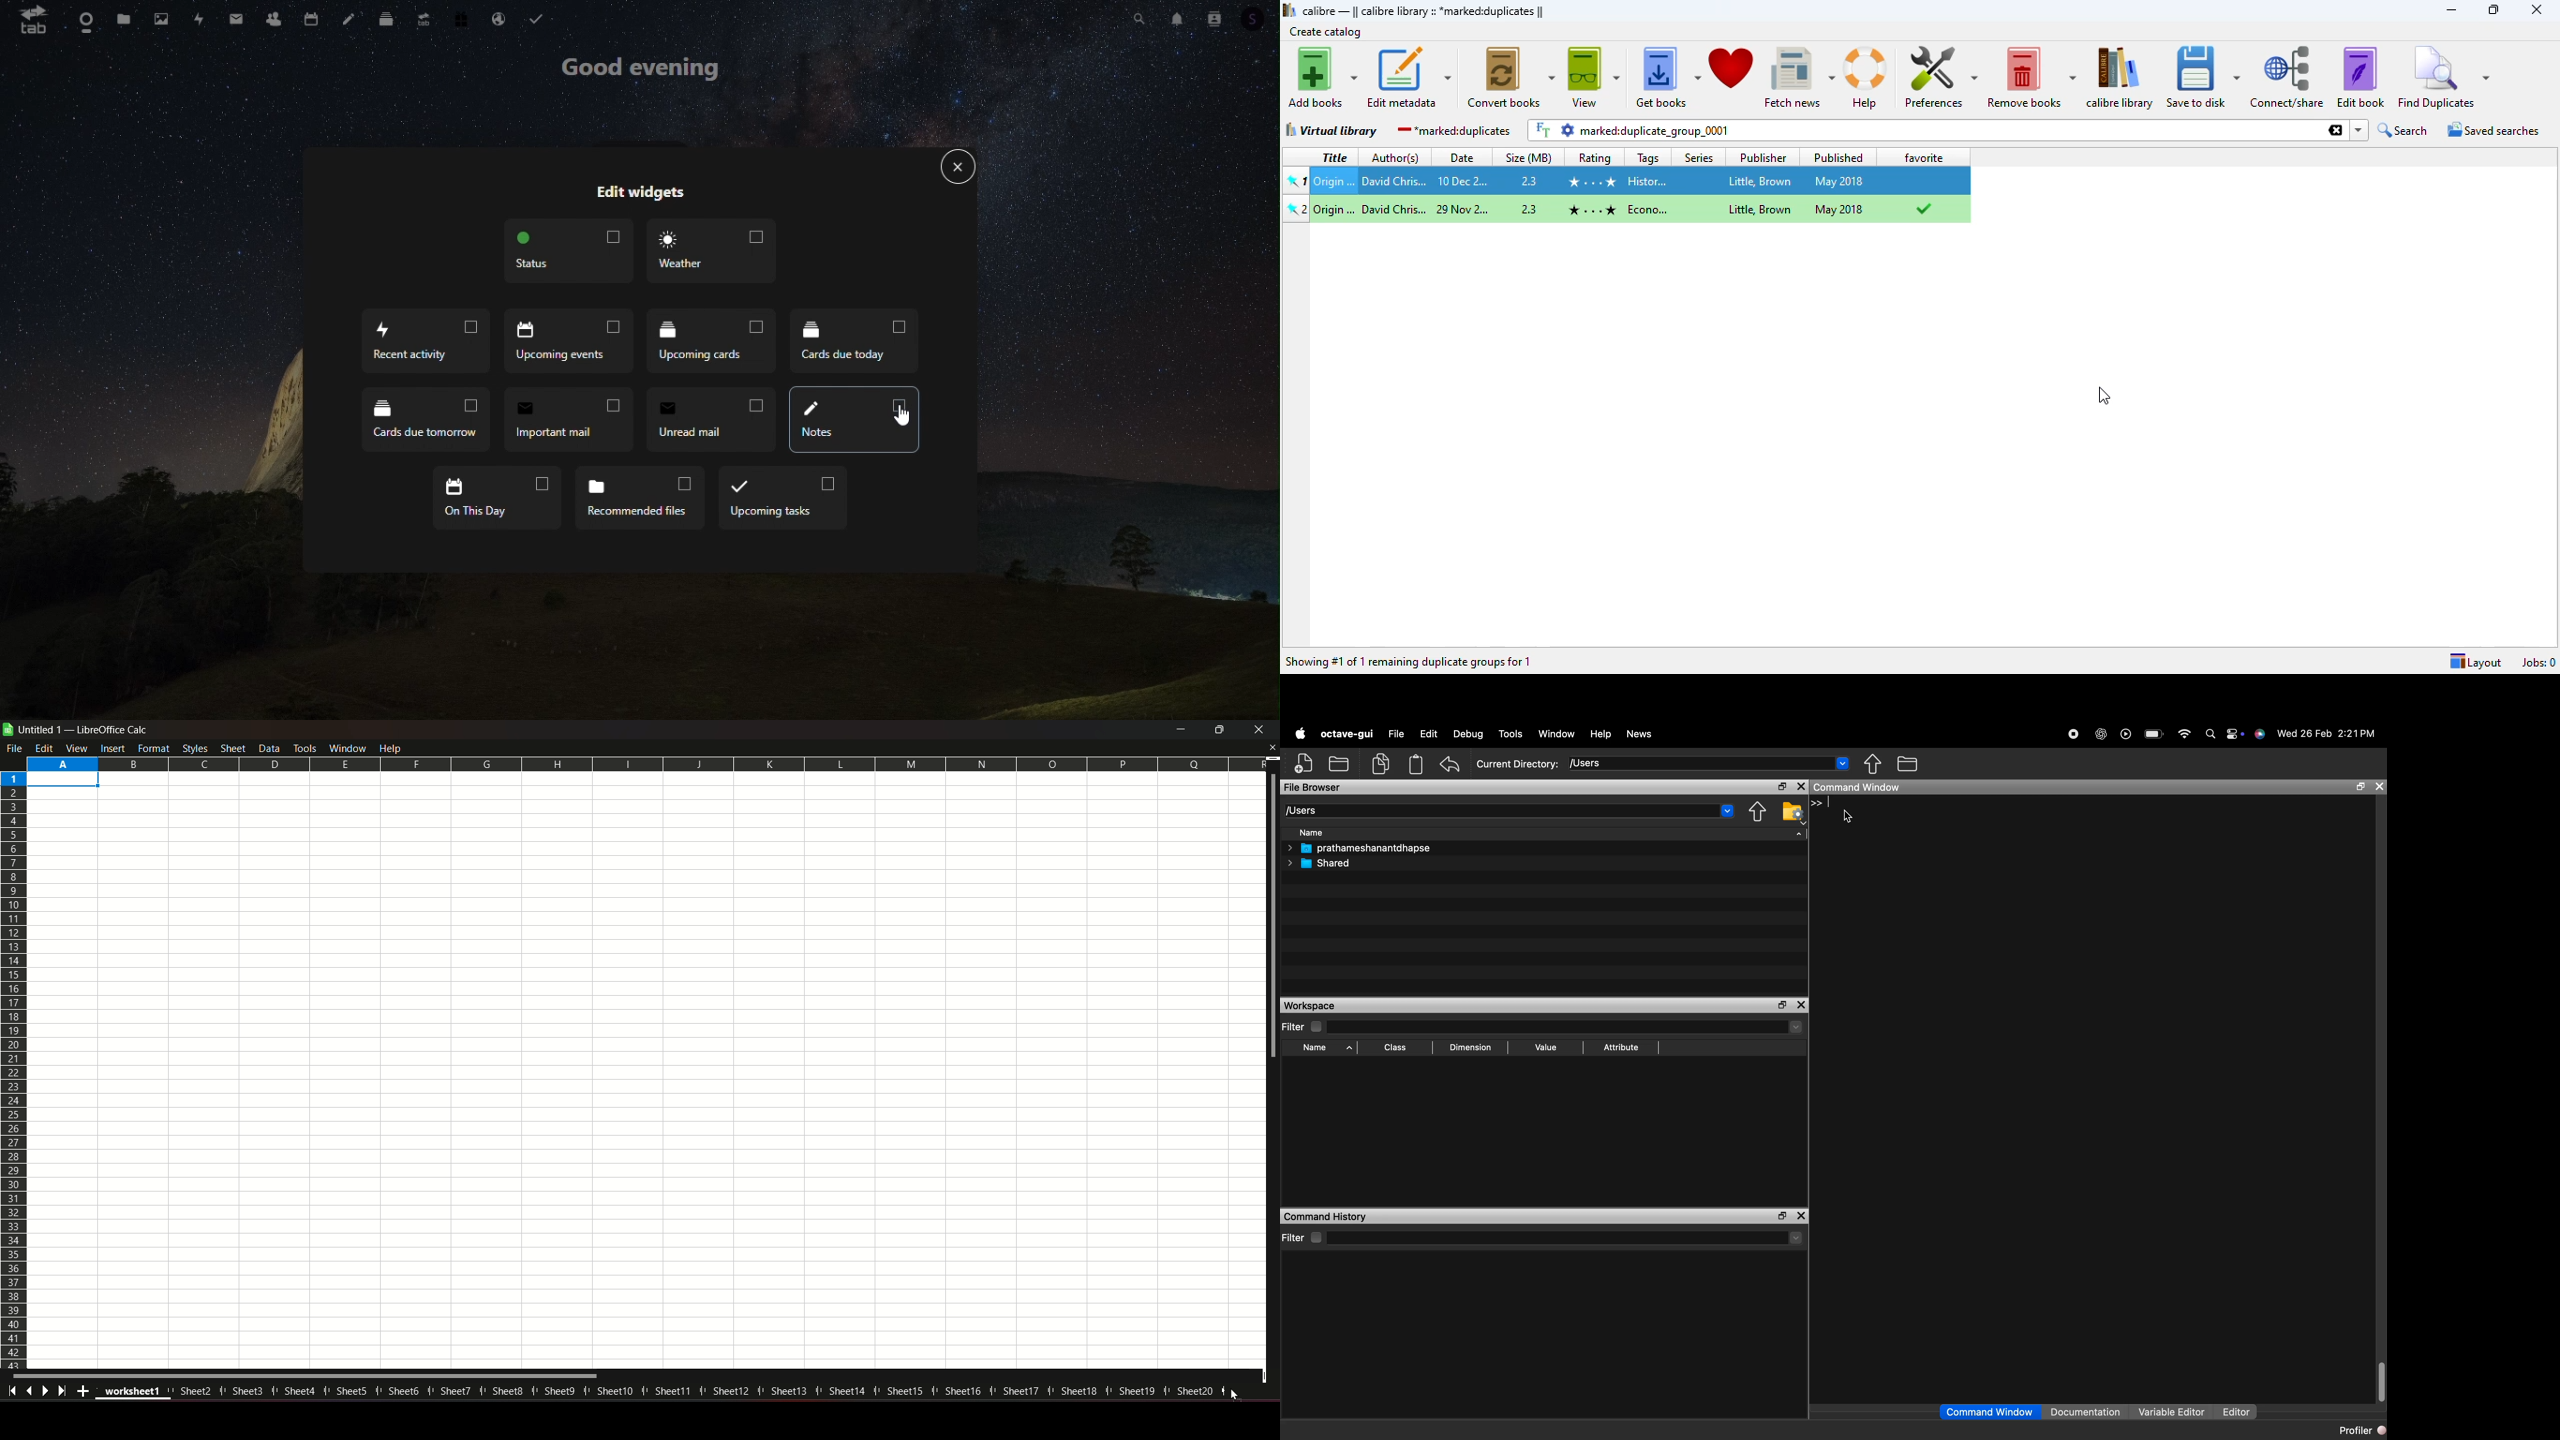 The width and height of the screenshot is (2576, 1456). I want to click on Calendar, so click(310, 19).